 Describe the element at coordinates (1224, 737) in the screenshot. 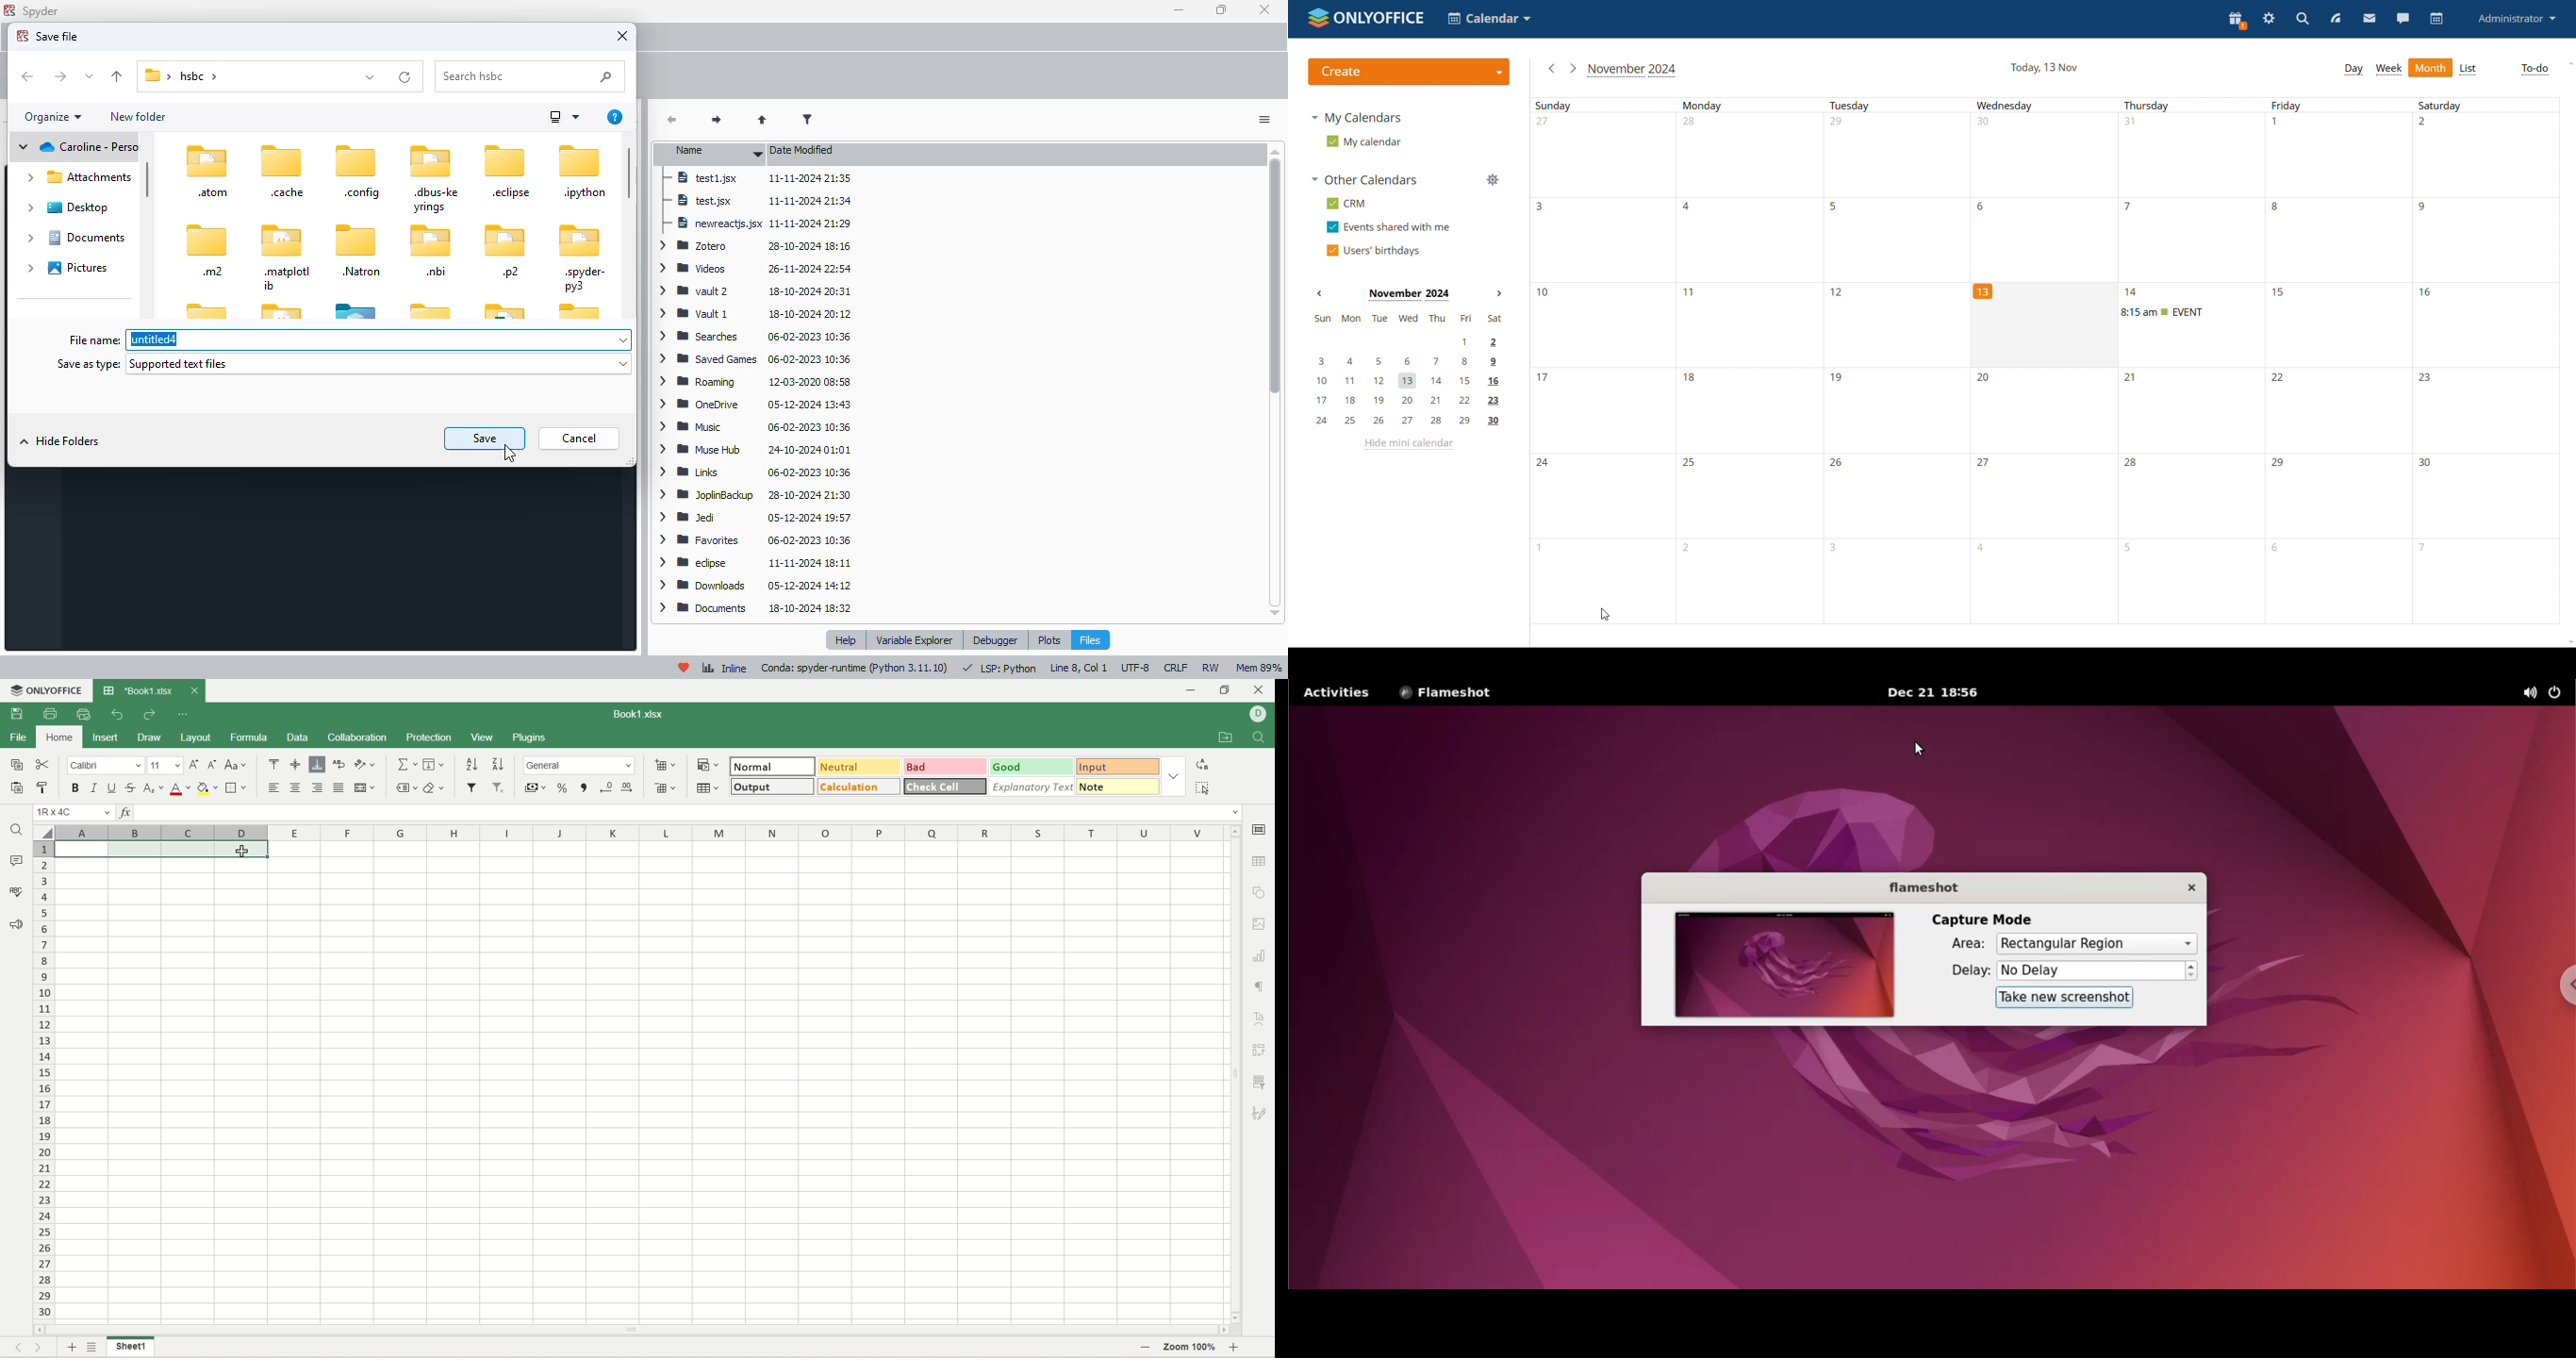

I see `open file location` at that location.